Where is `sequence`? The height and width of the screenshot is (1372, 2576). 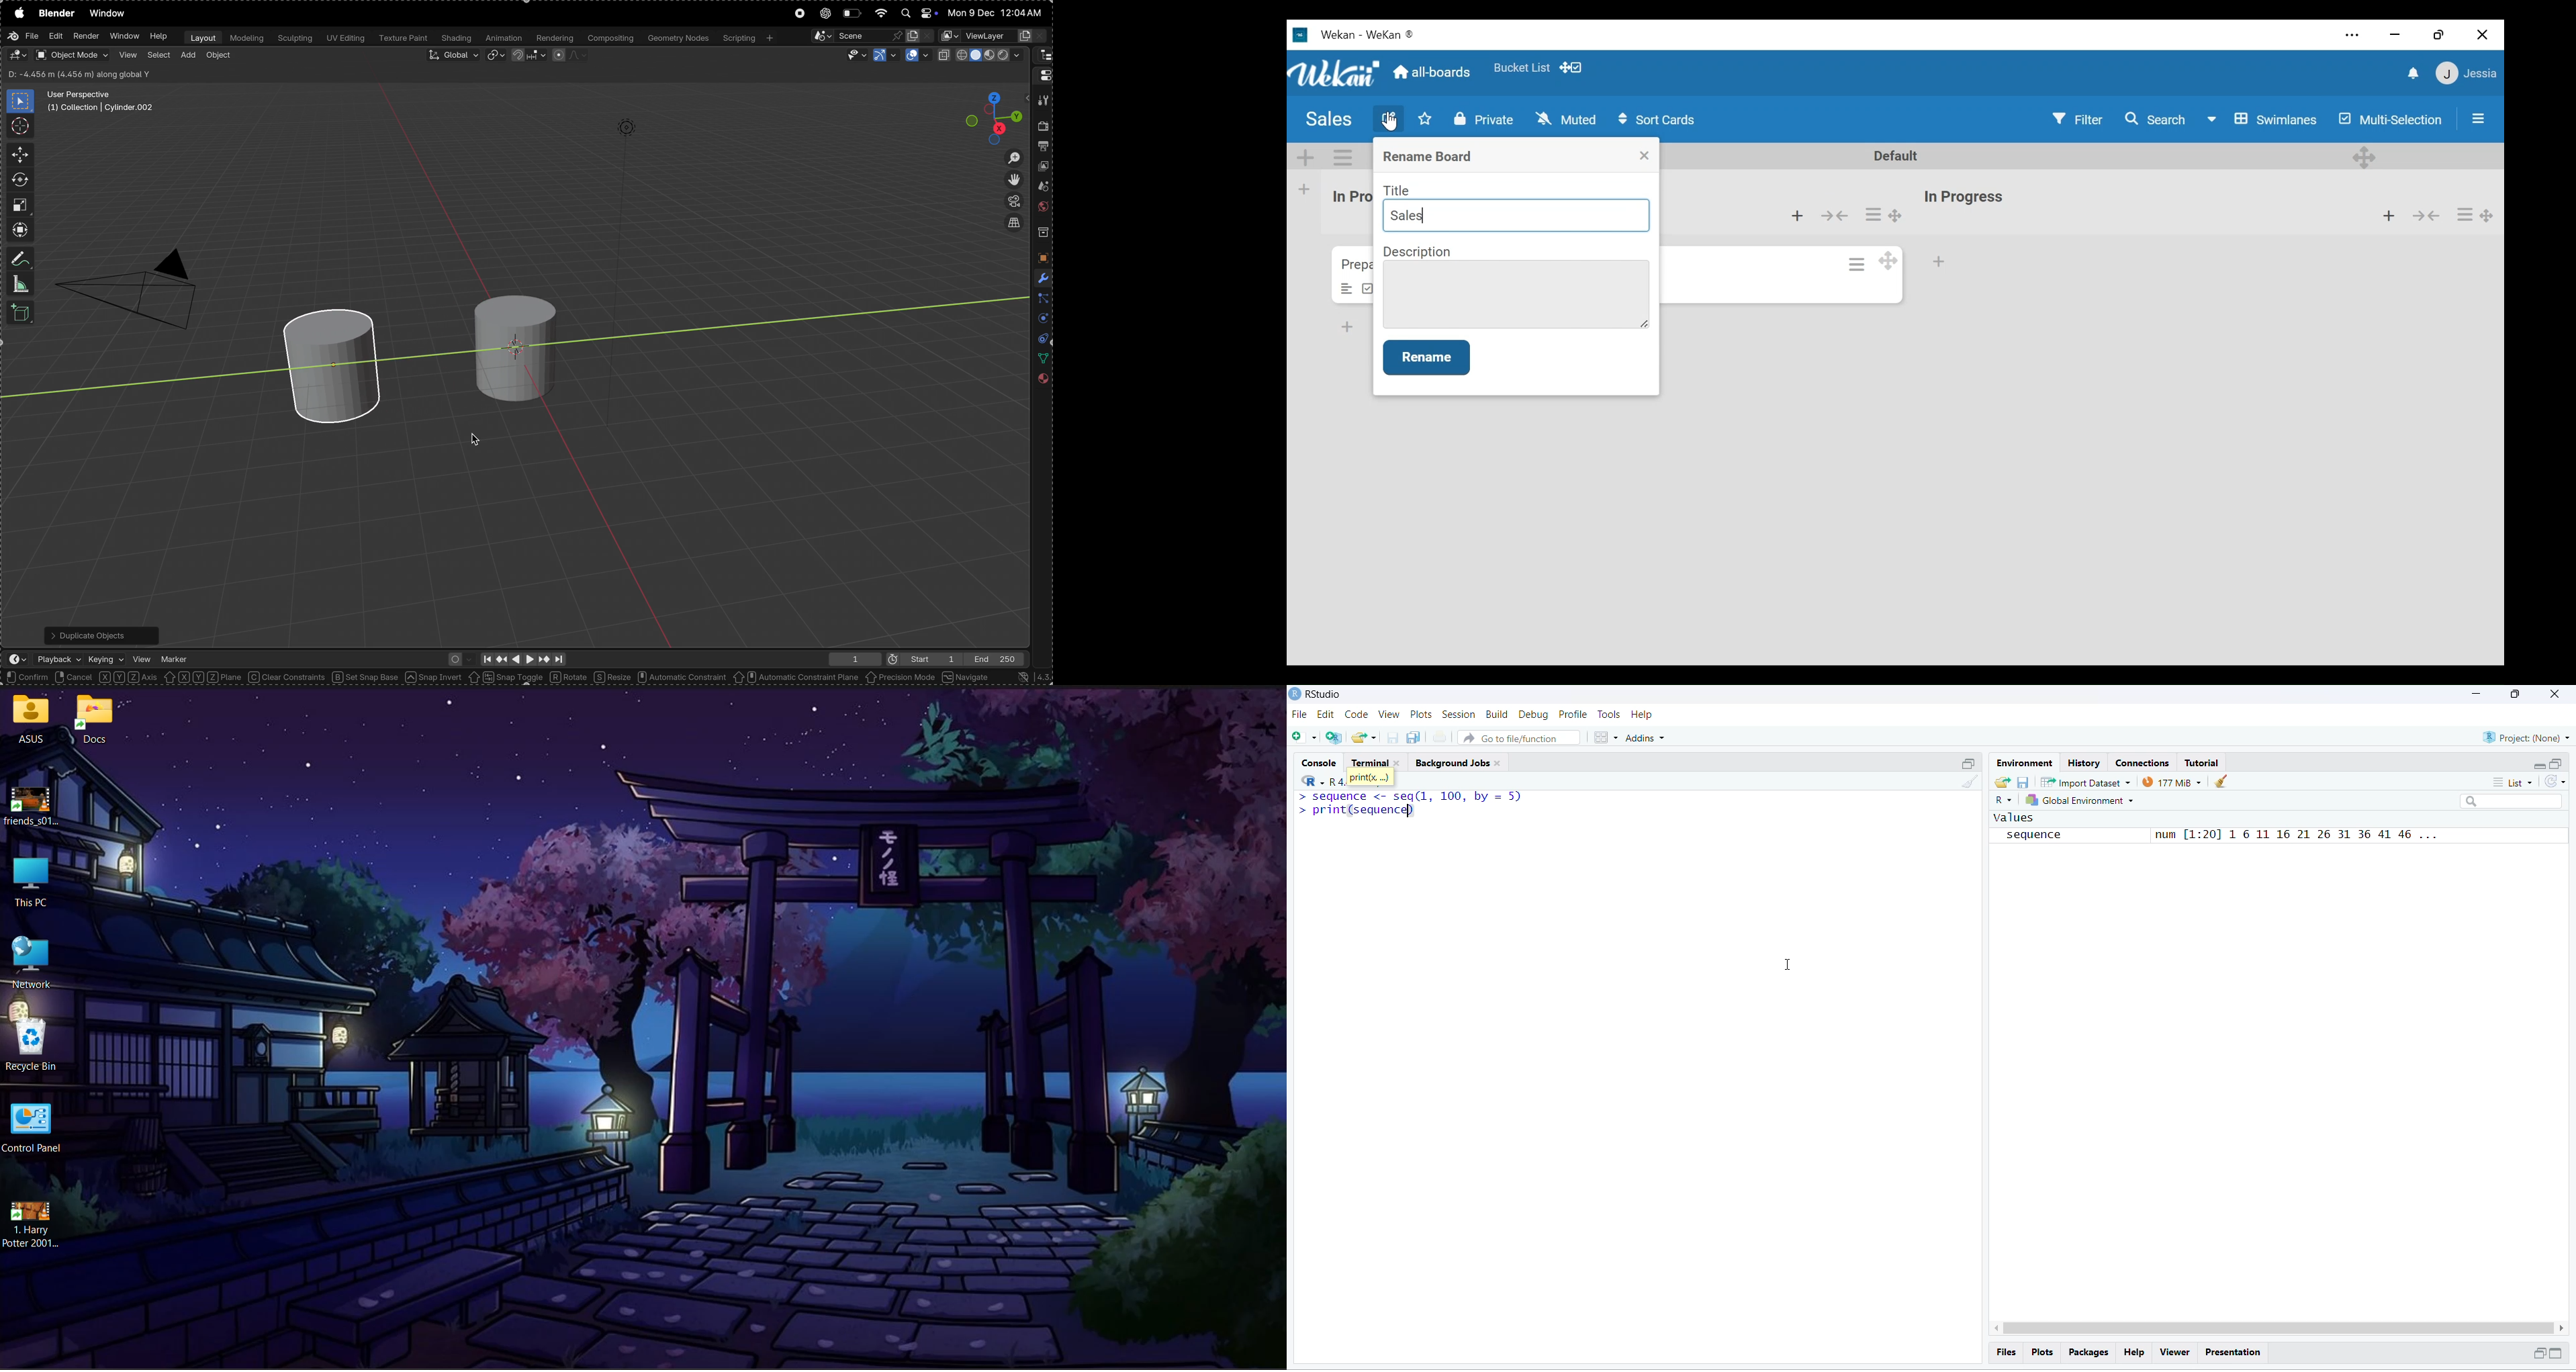
sequence is located at coordinates (2039, 835).